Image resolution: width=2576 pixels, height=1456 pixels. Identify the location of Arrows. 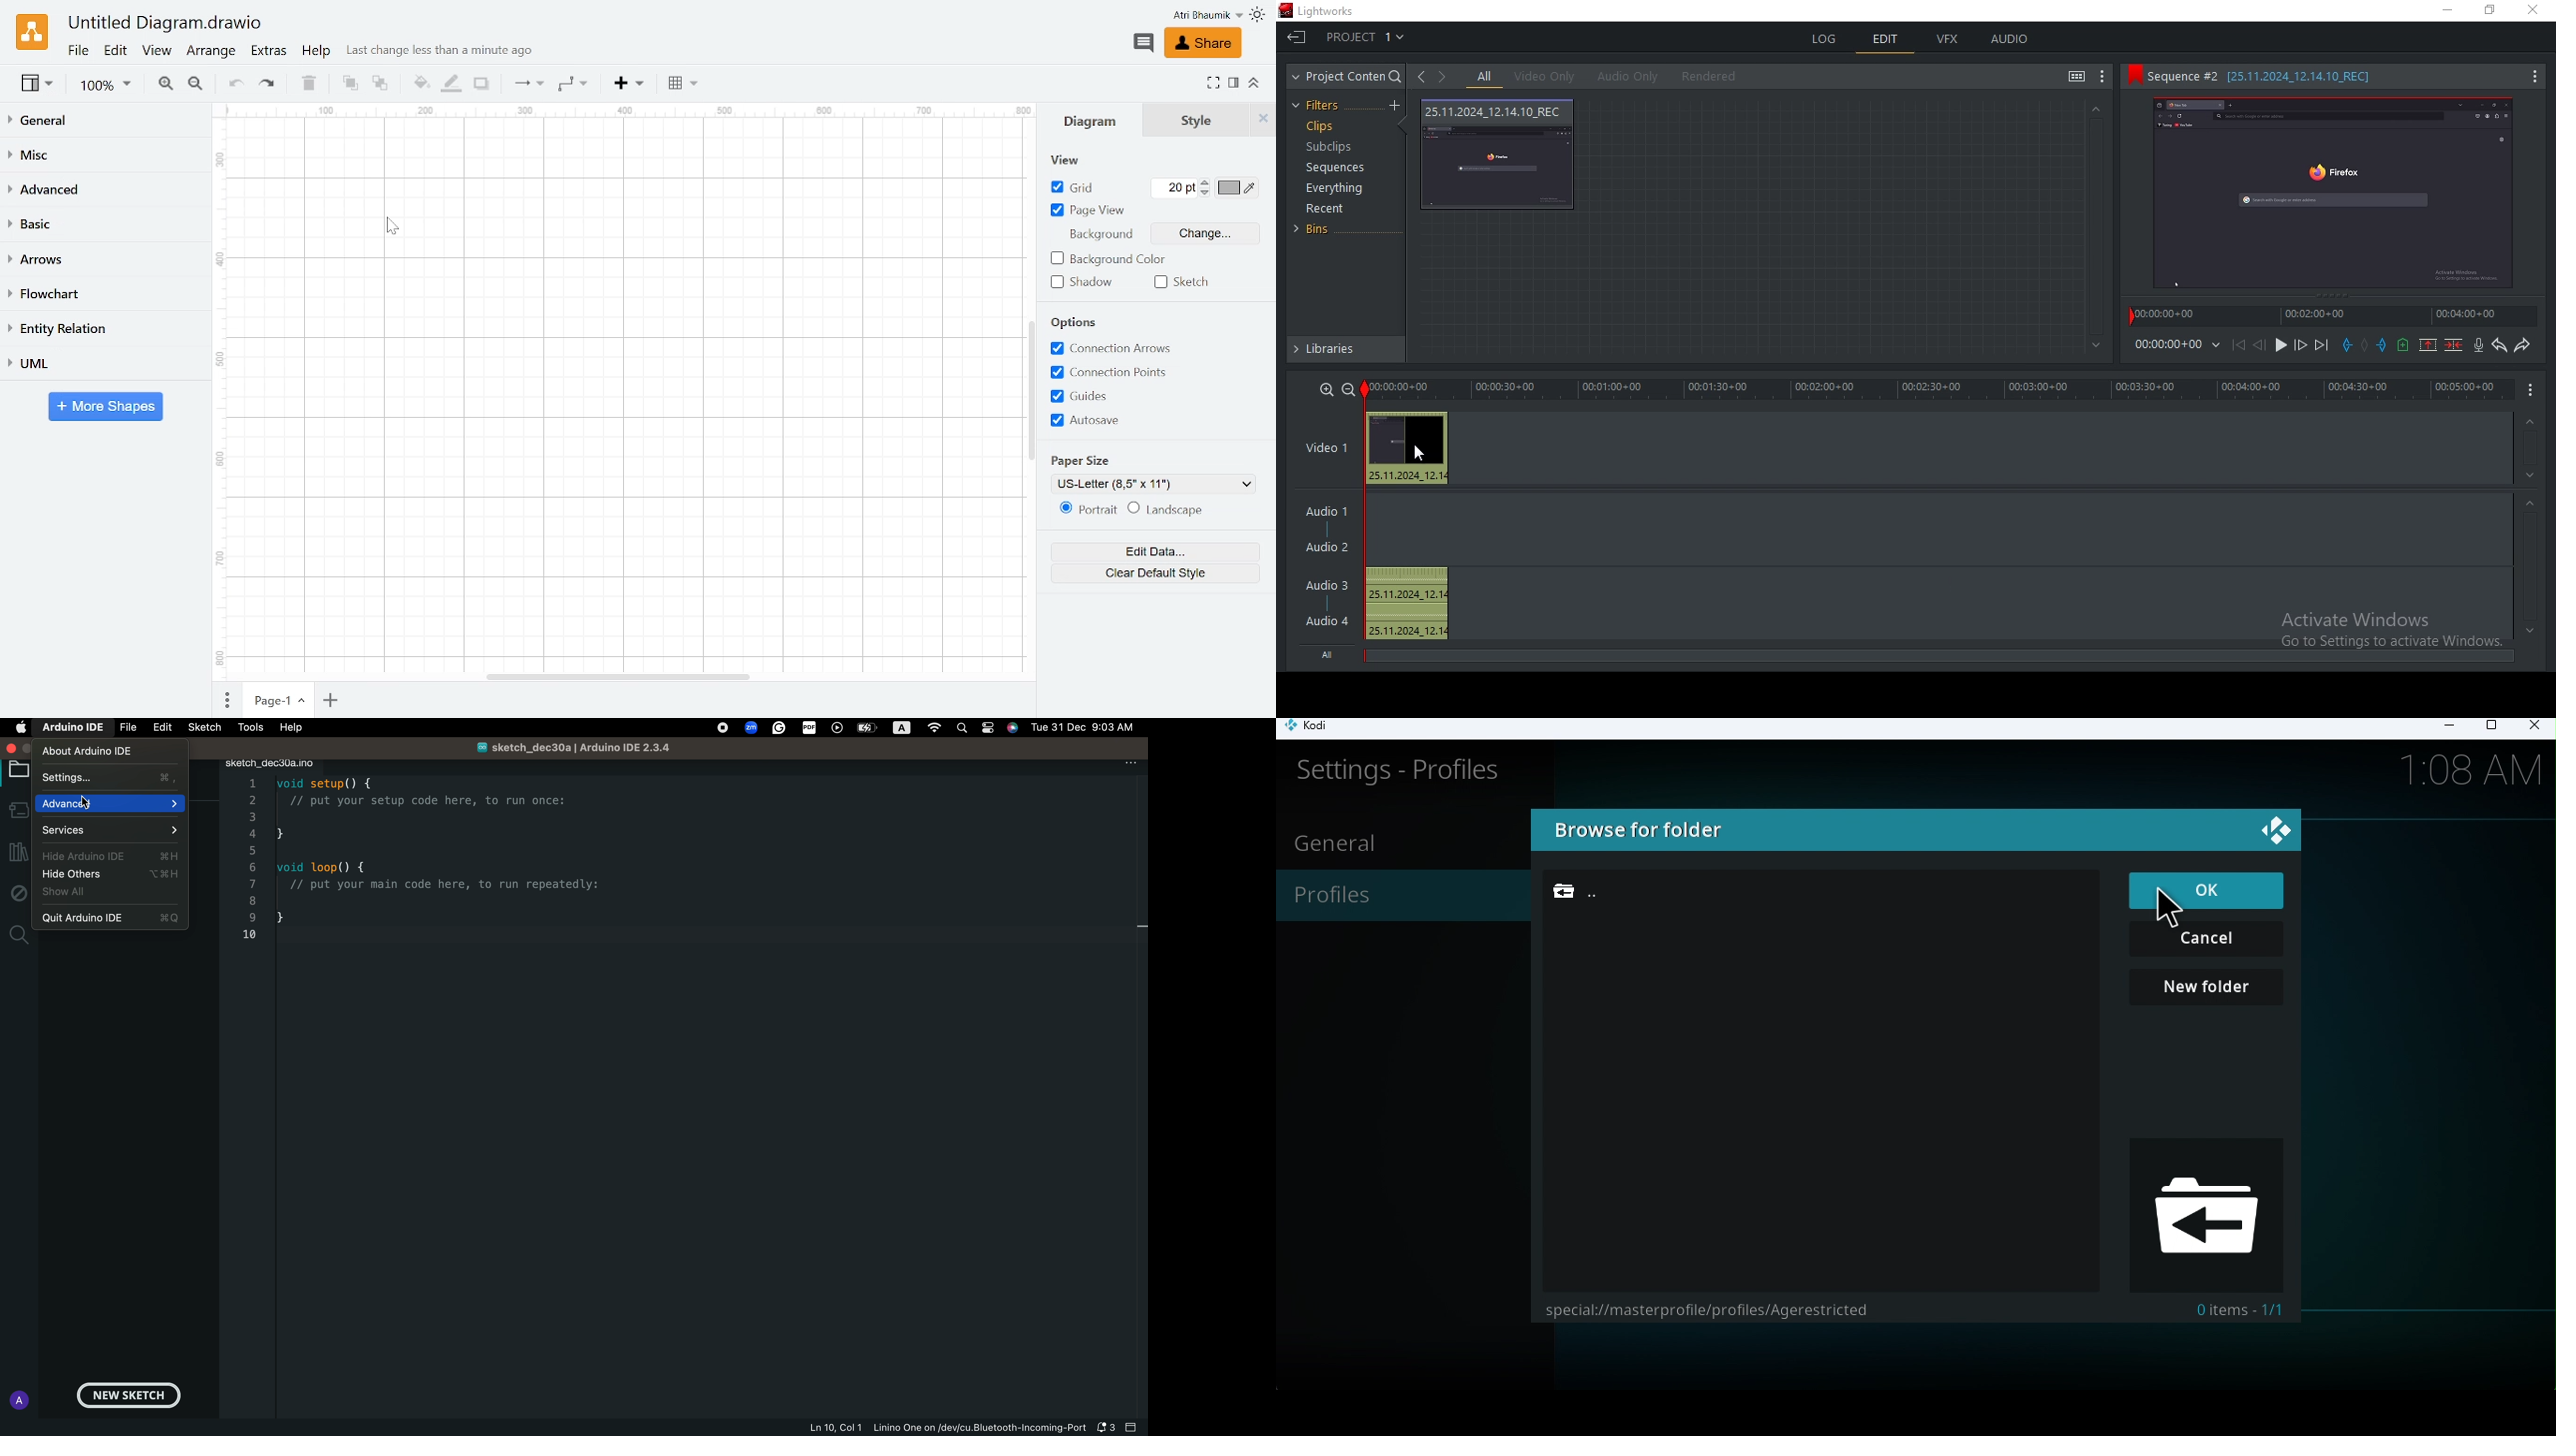
(102, 261).